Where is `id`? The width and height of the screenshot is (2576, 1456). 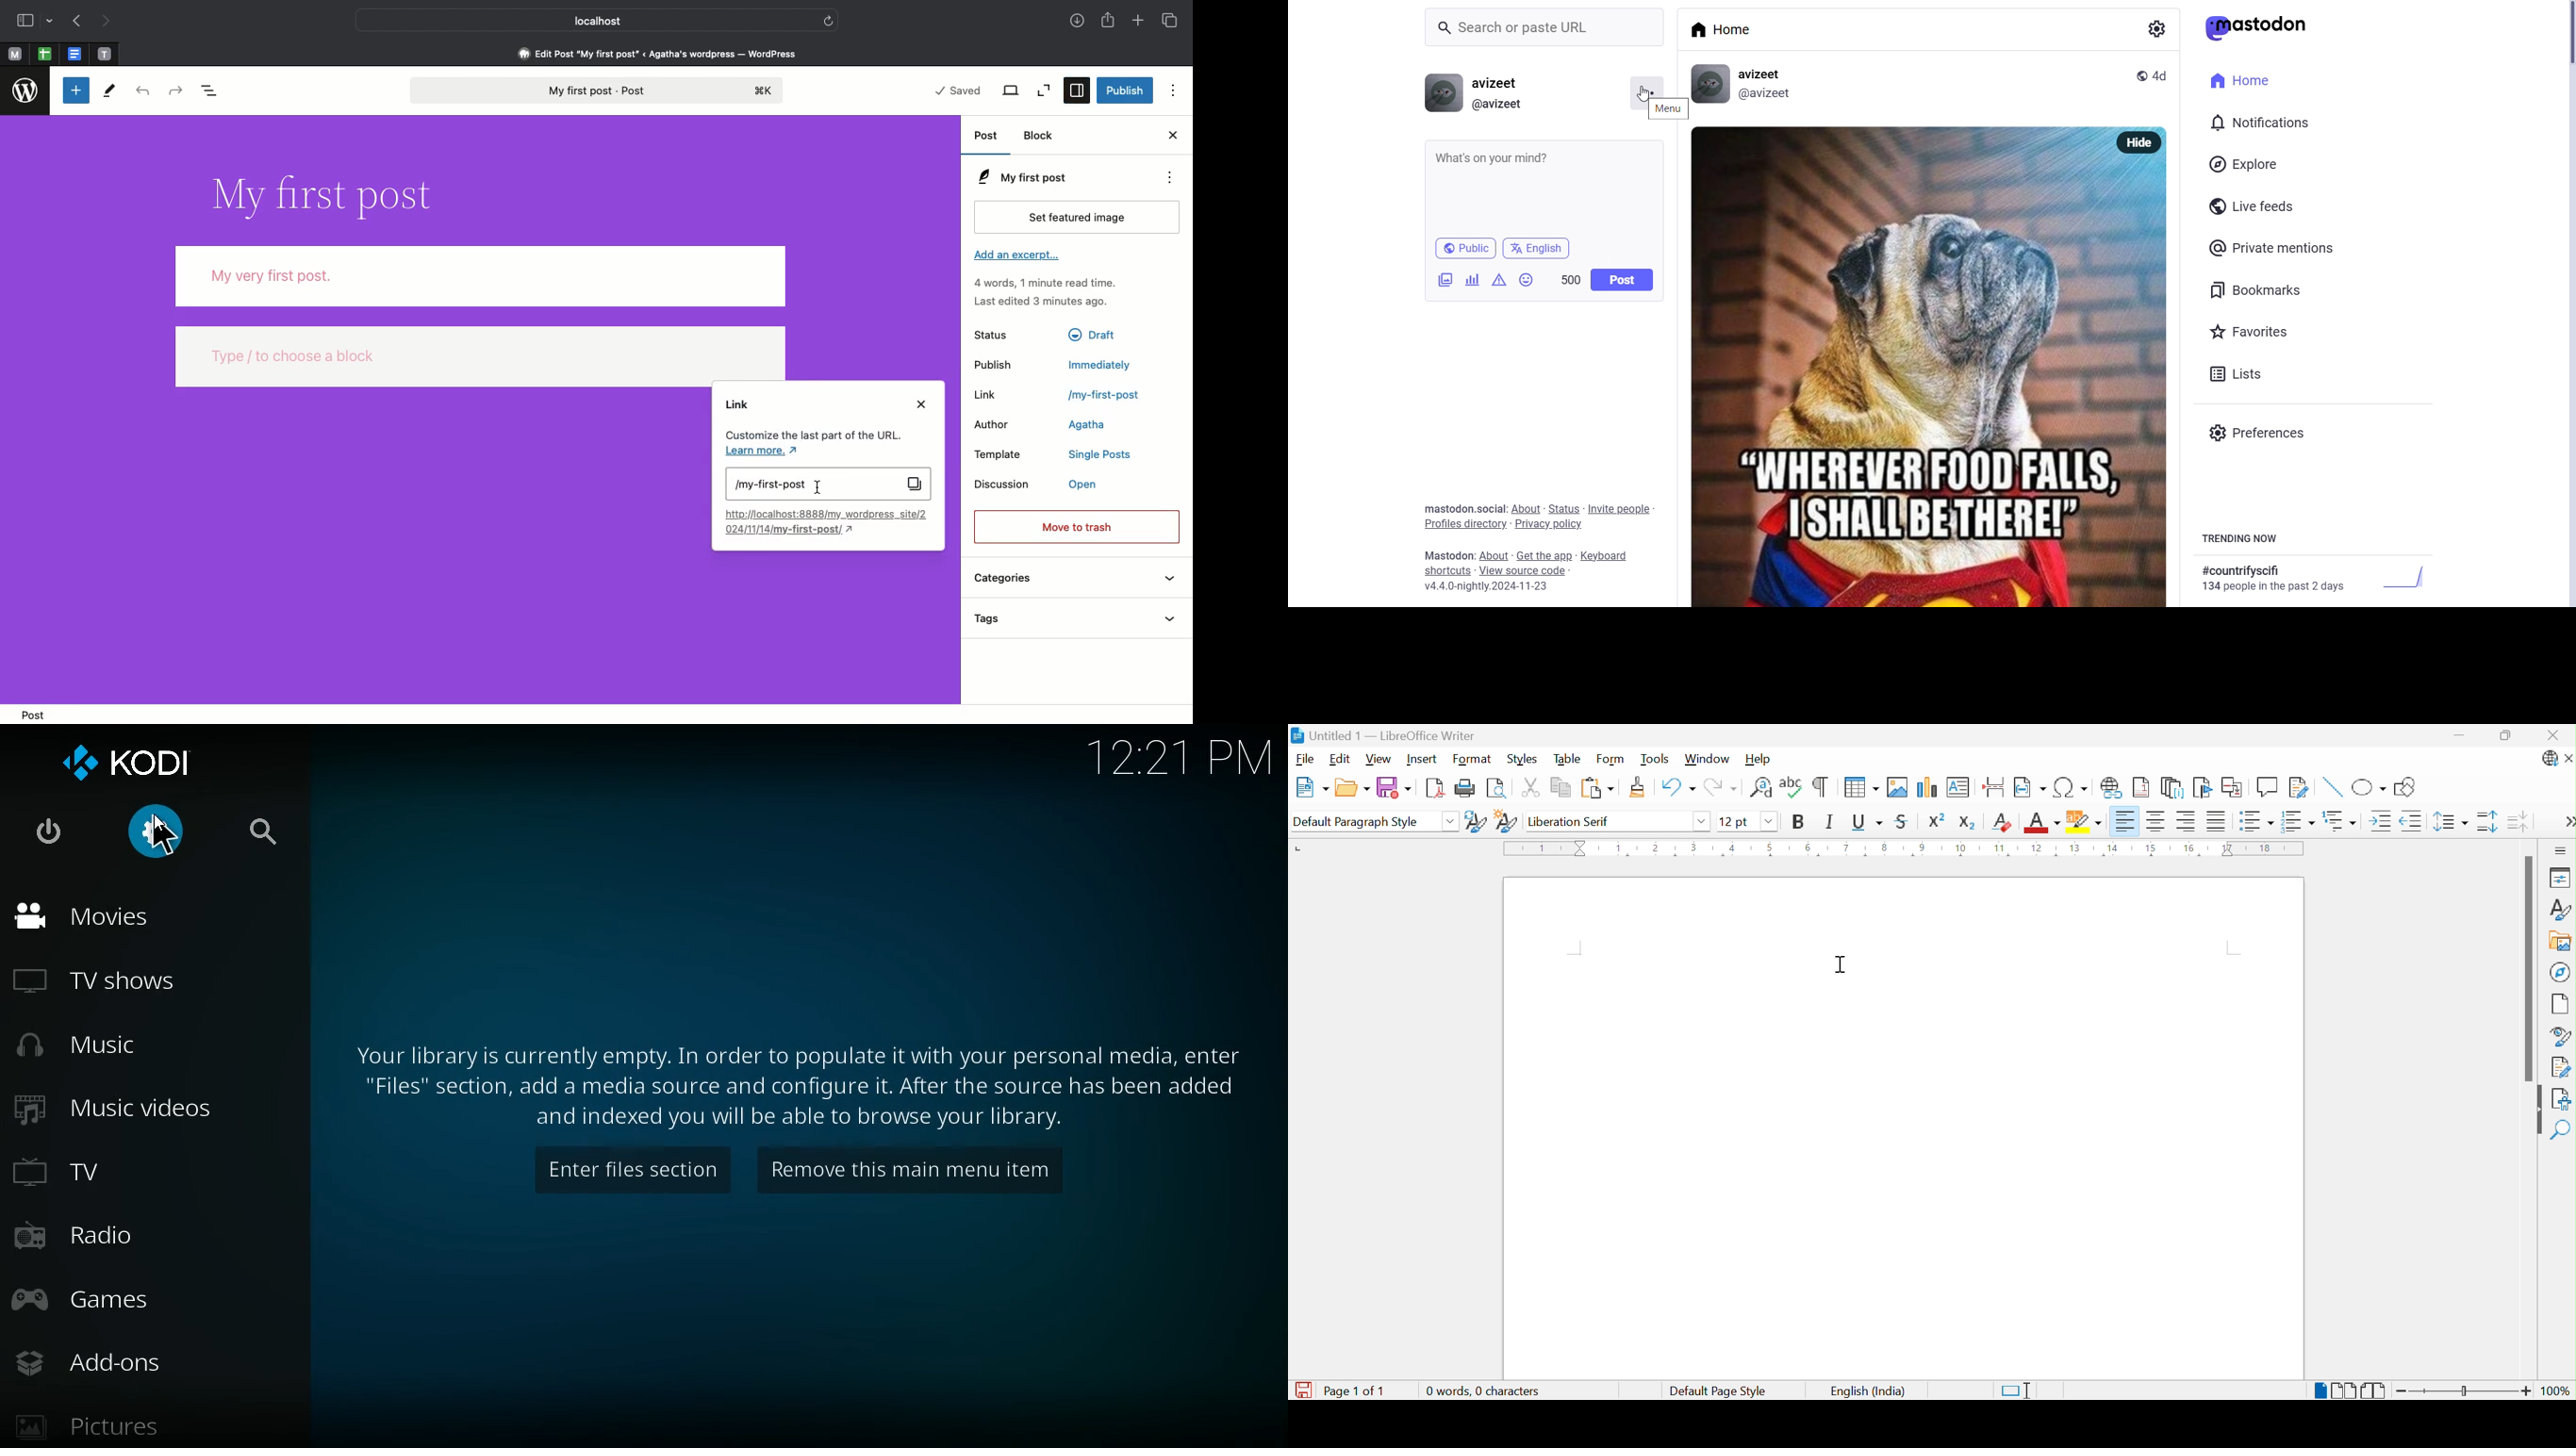 id is located at coordinates (1766, 95).